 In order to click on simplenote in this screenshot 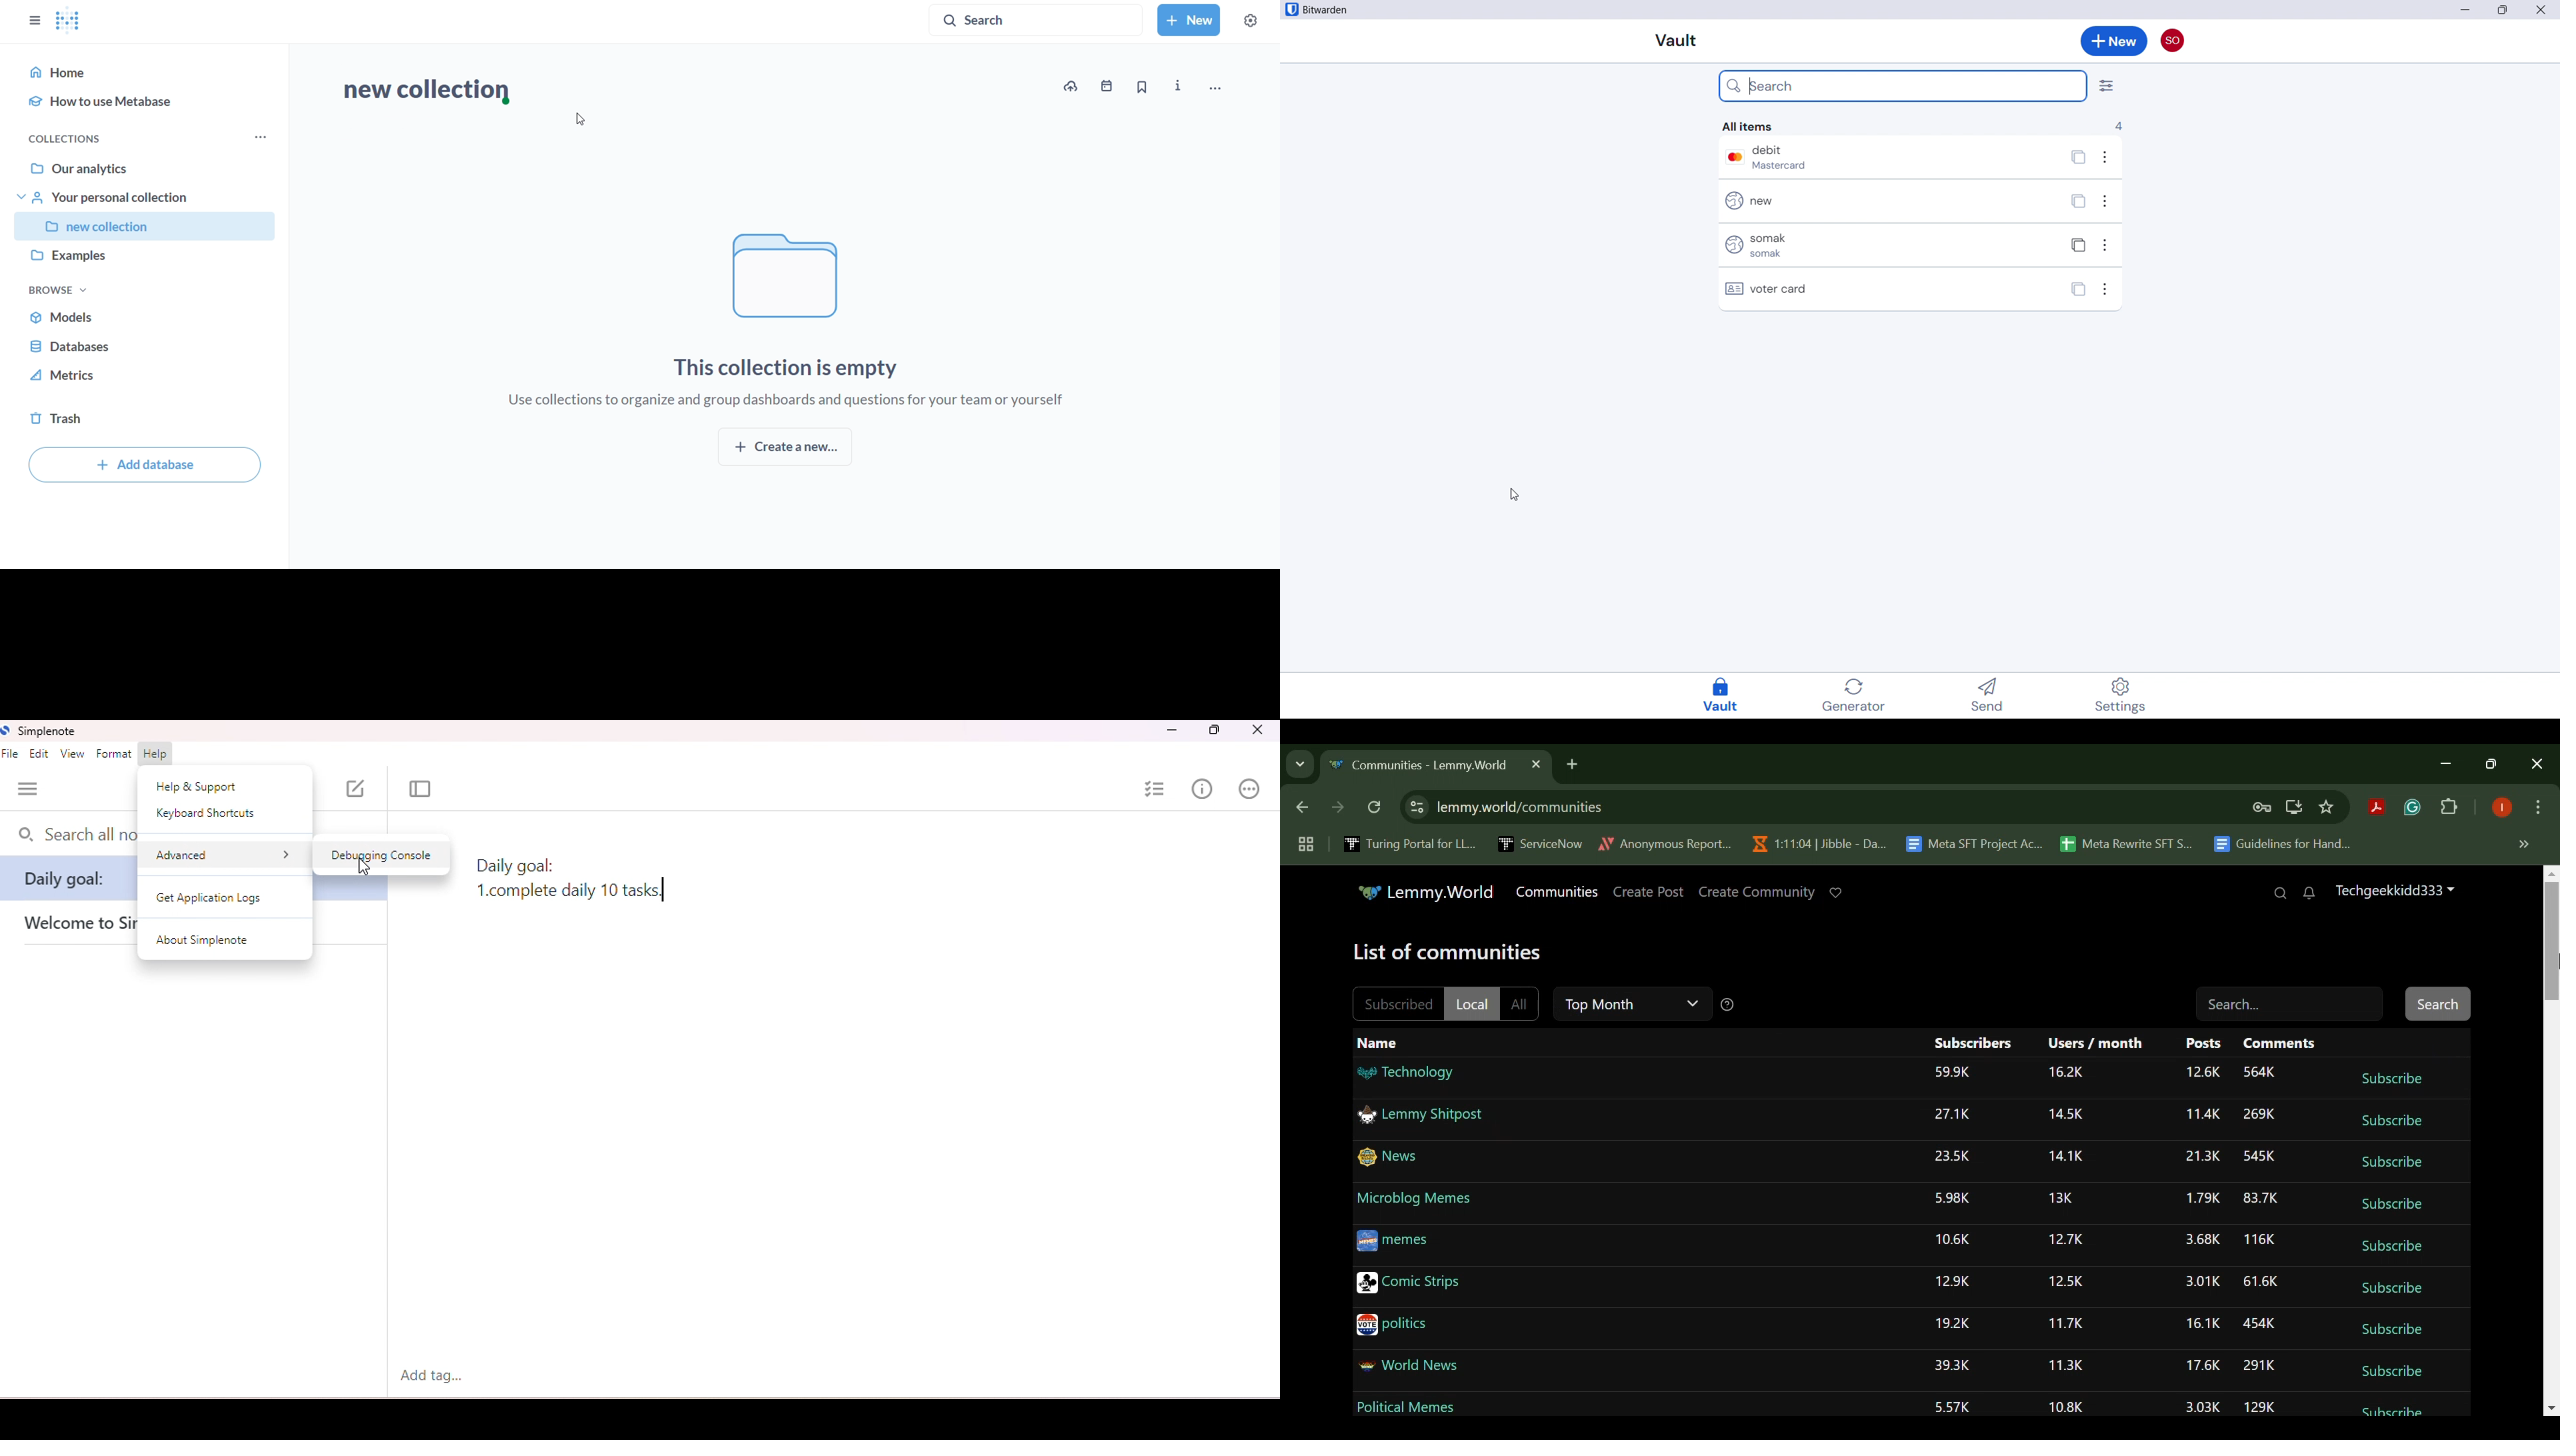, I will do `click(40, 730)`.